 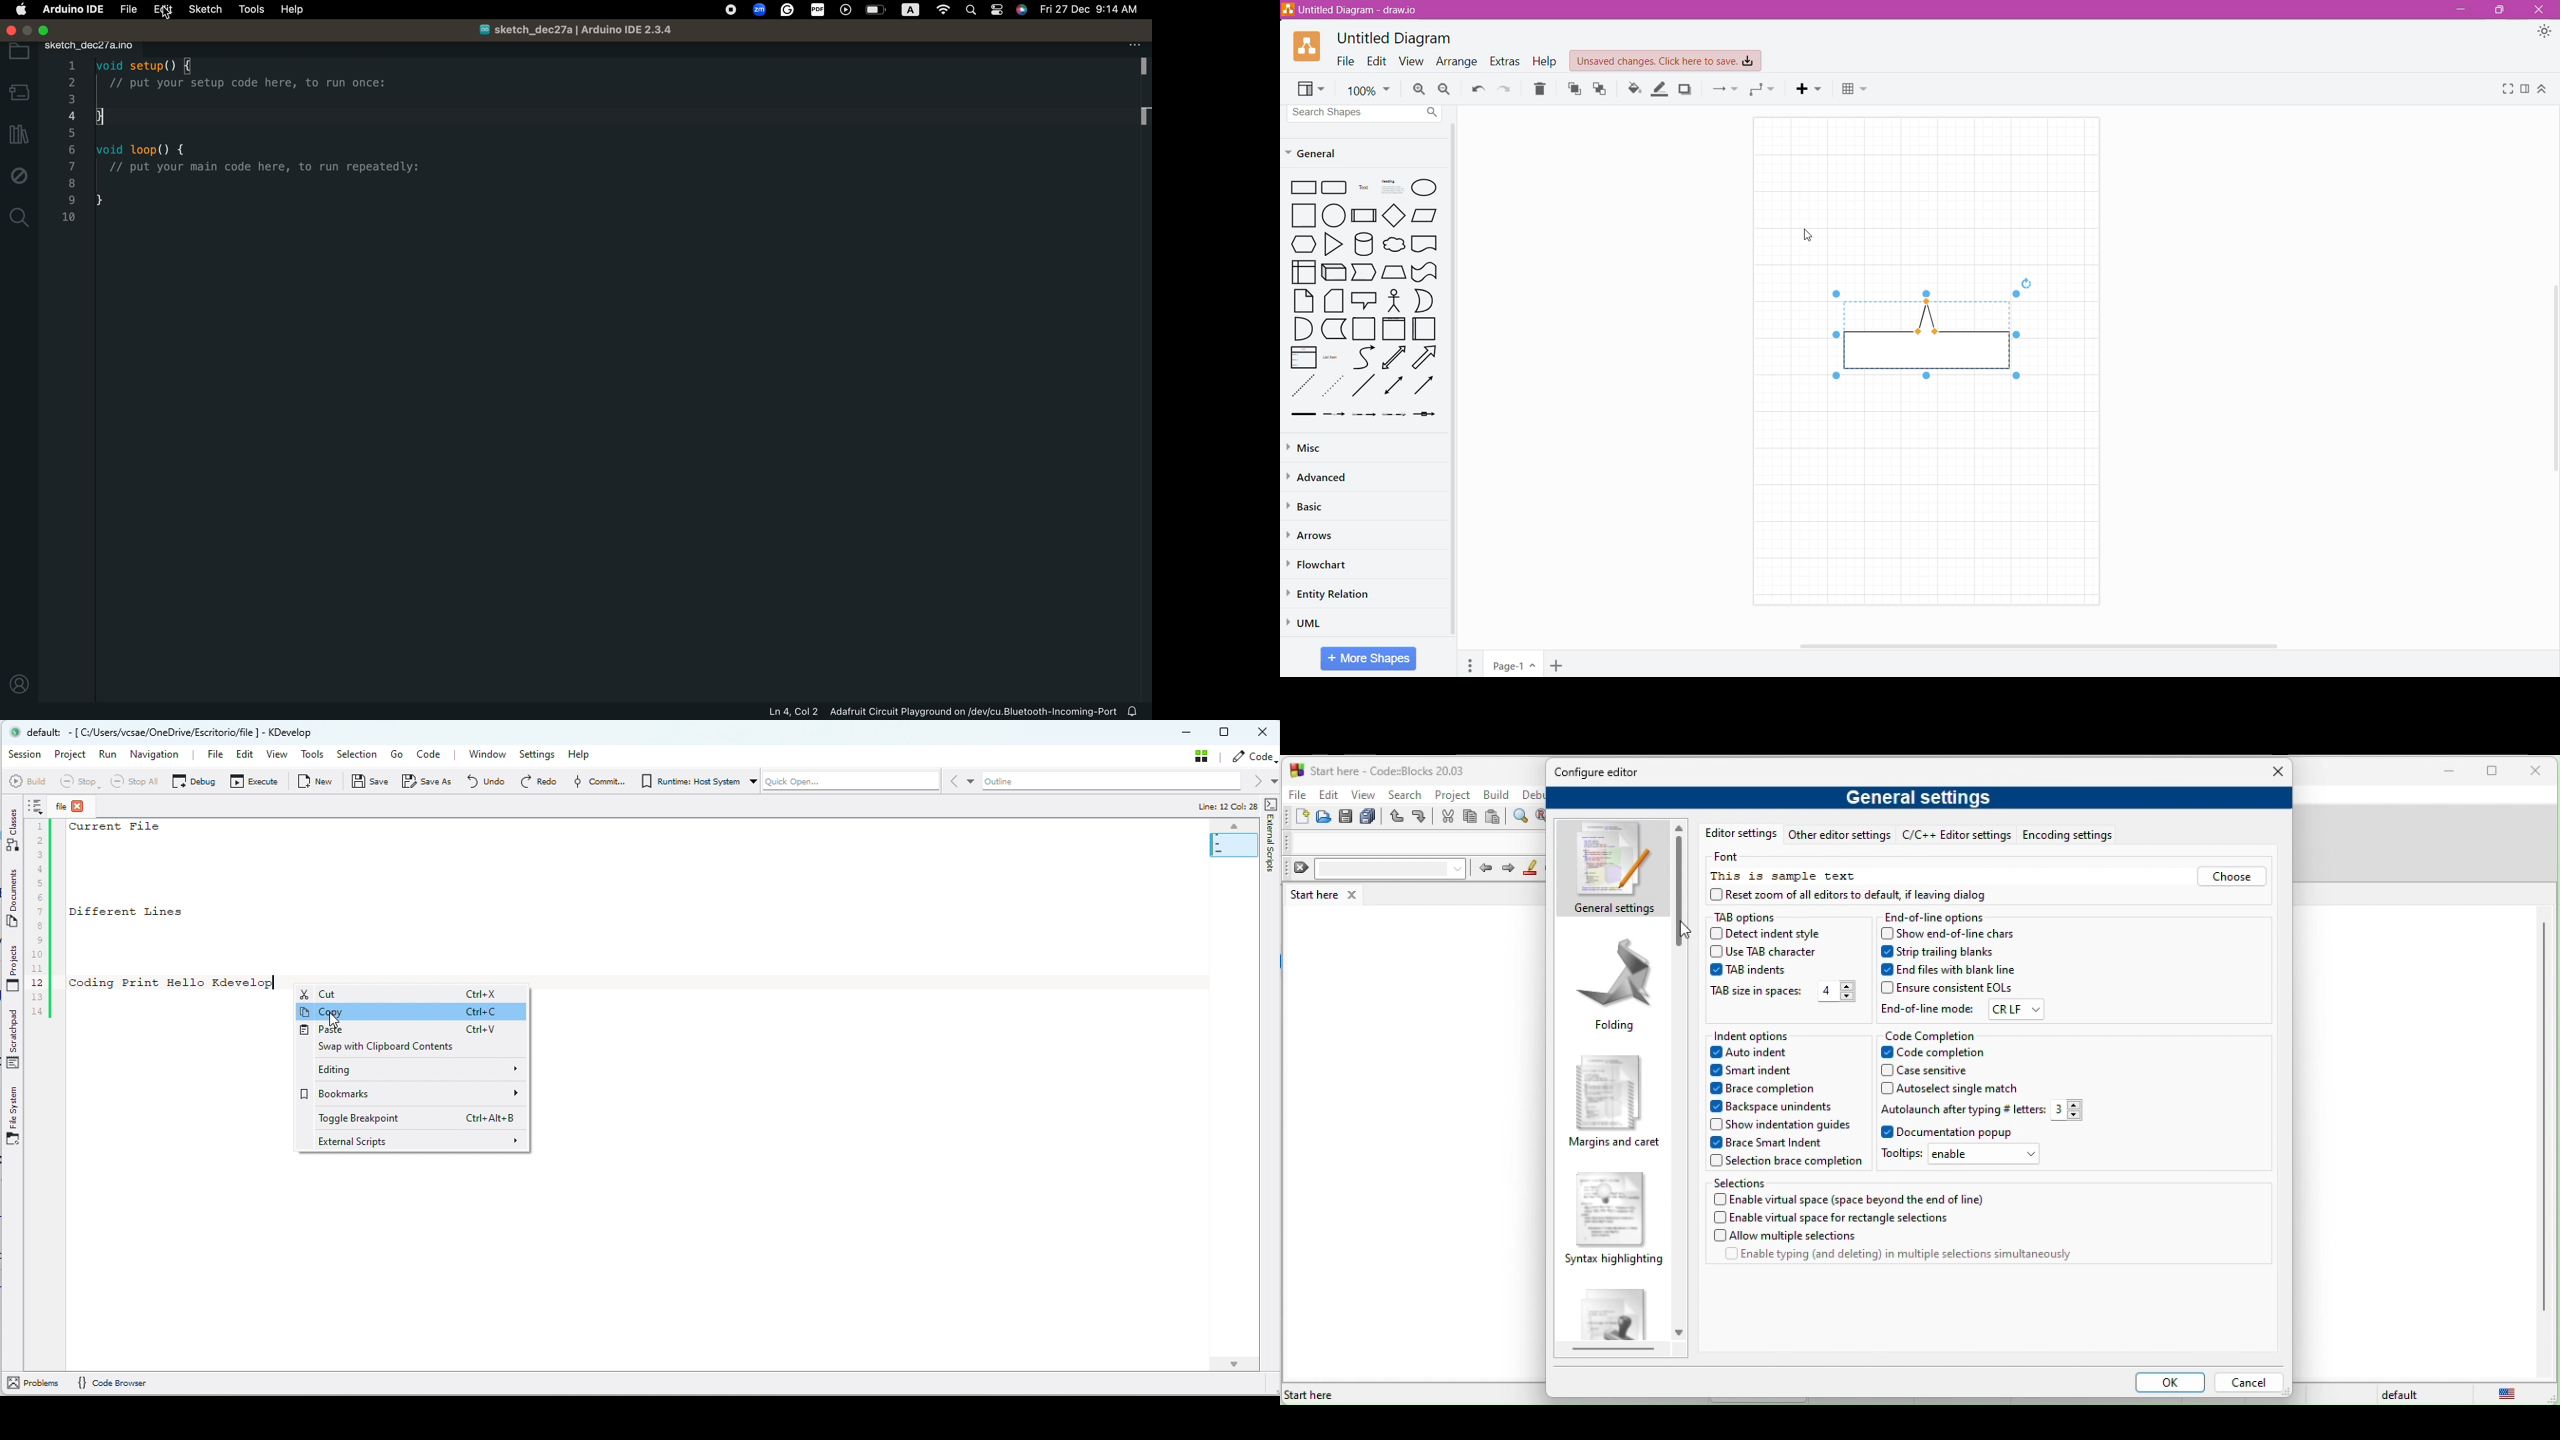 What do you see at coordinates (412, 1091) in the screenshot?
I see `Bookmarks` at bounding box center [412, 1091].